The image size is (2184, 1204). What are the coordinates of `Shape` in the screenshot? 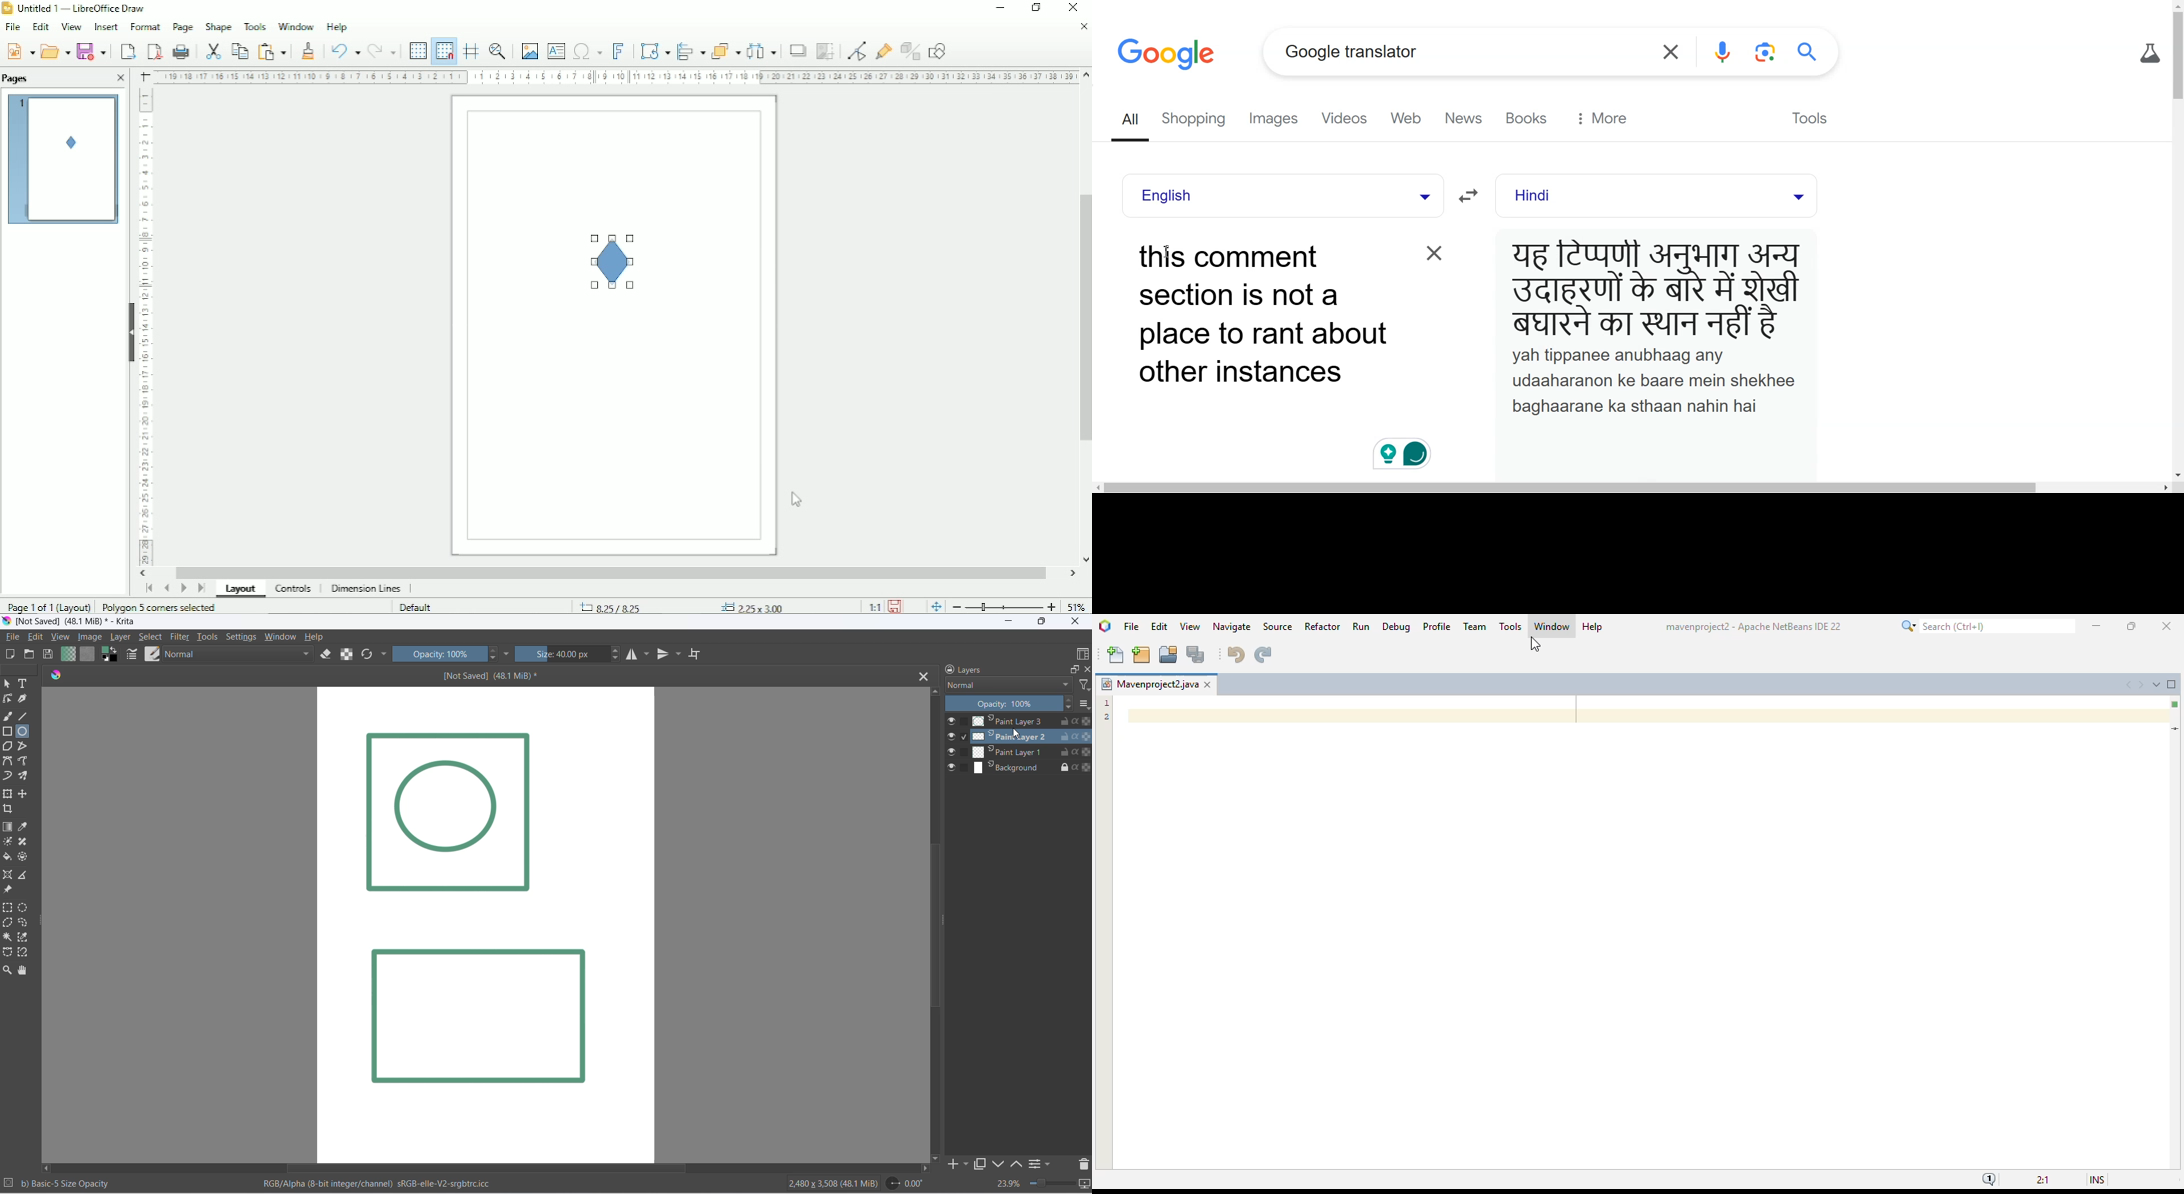 It's located at (616, 259).